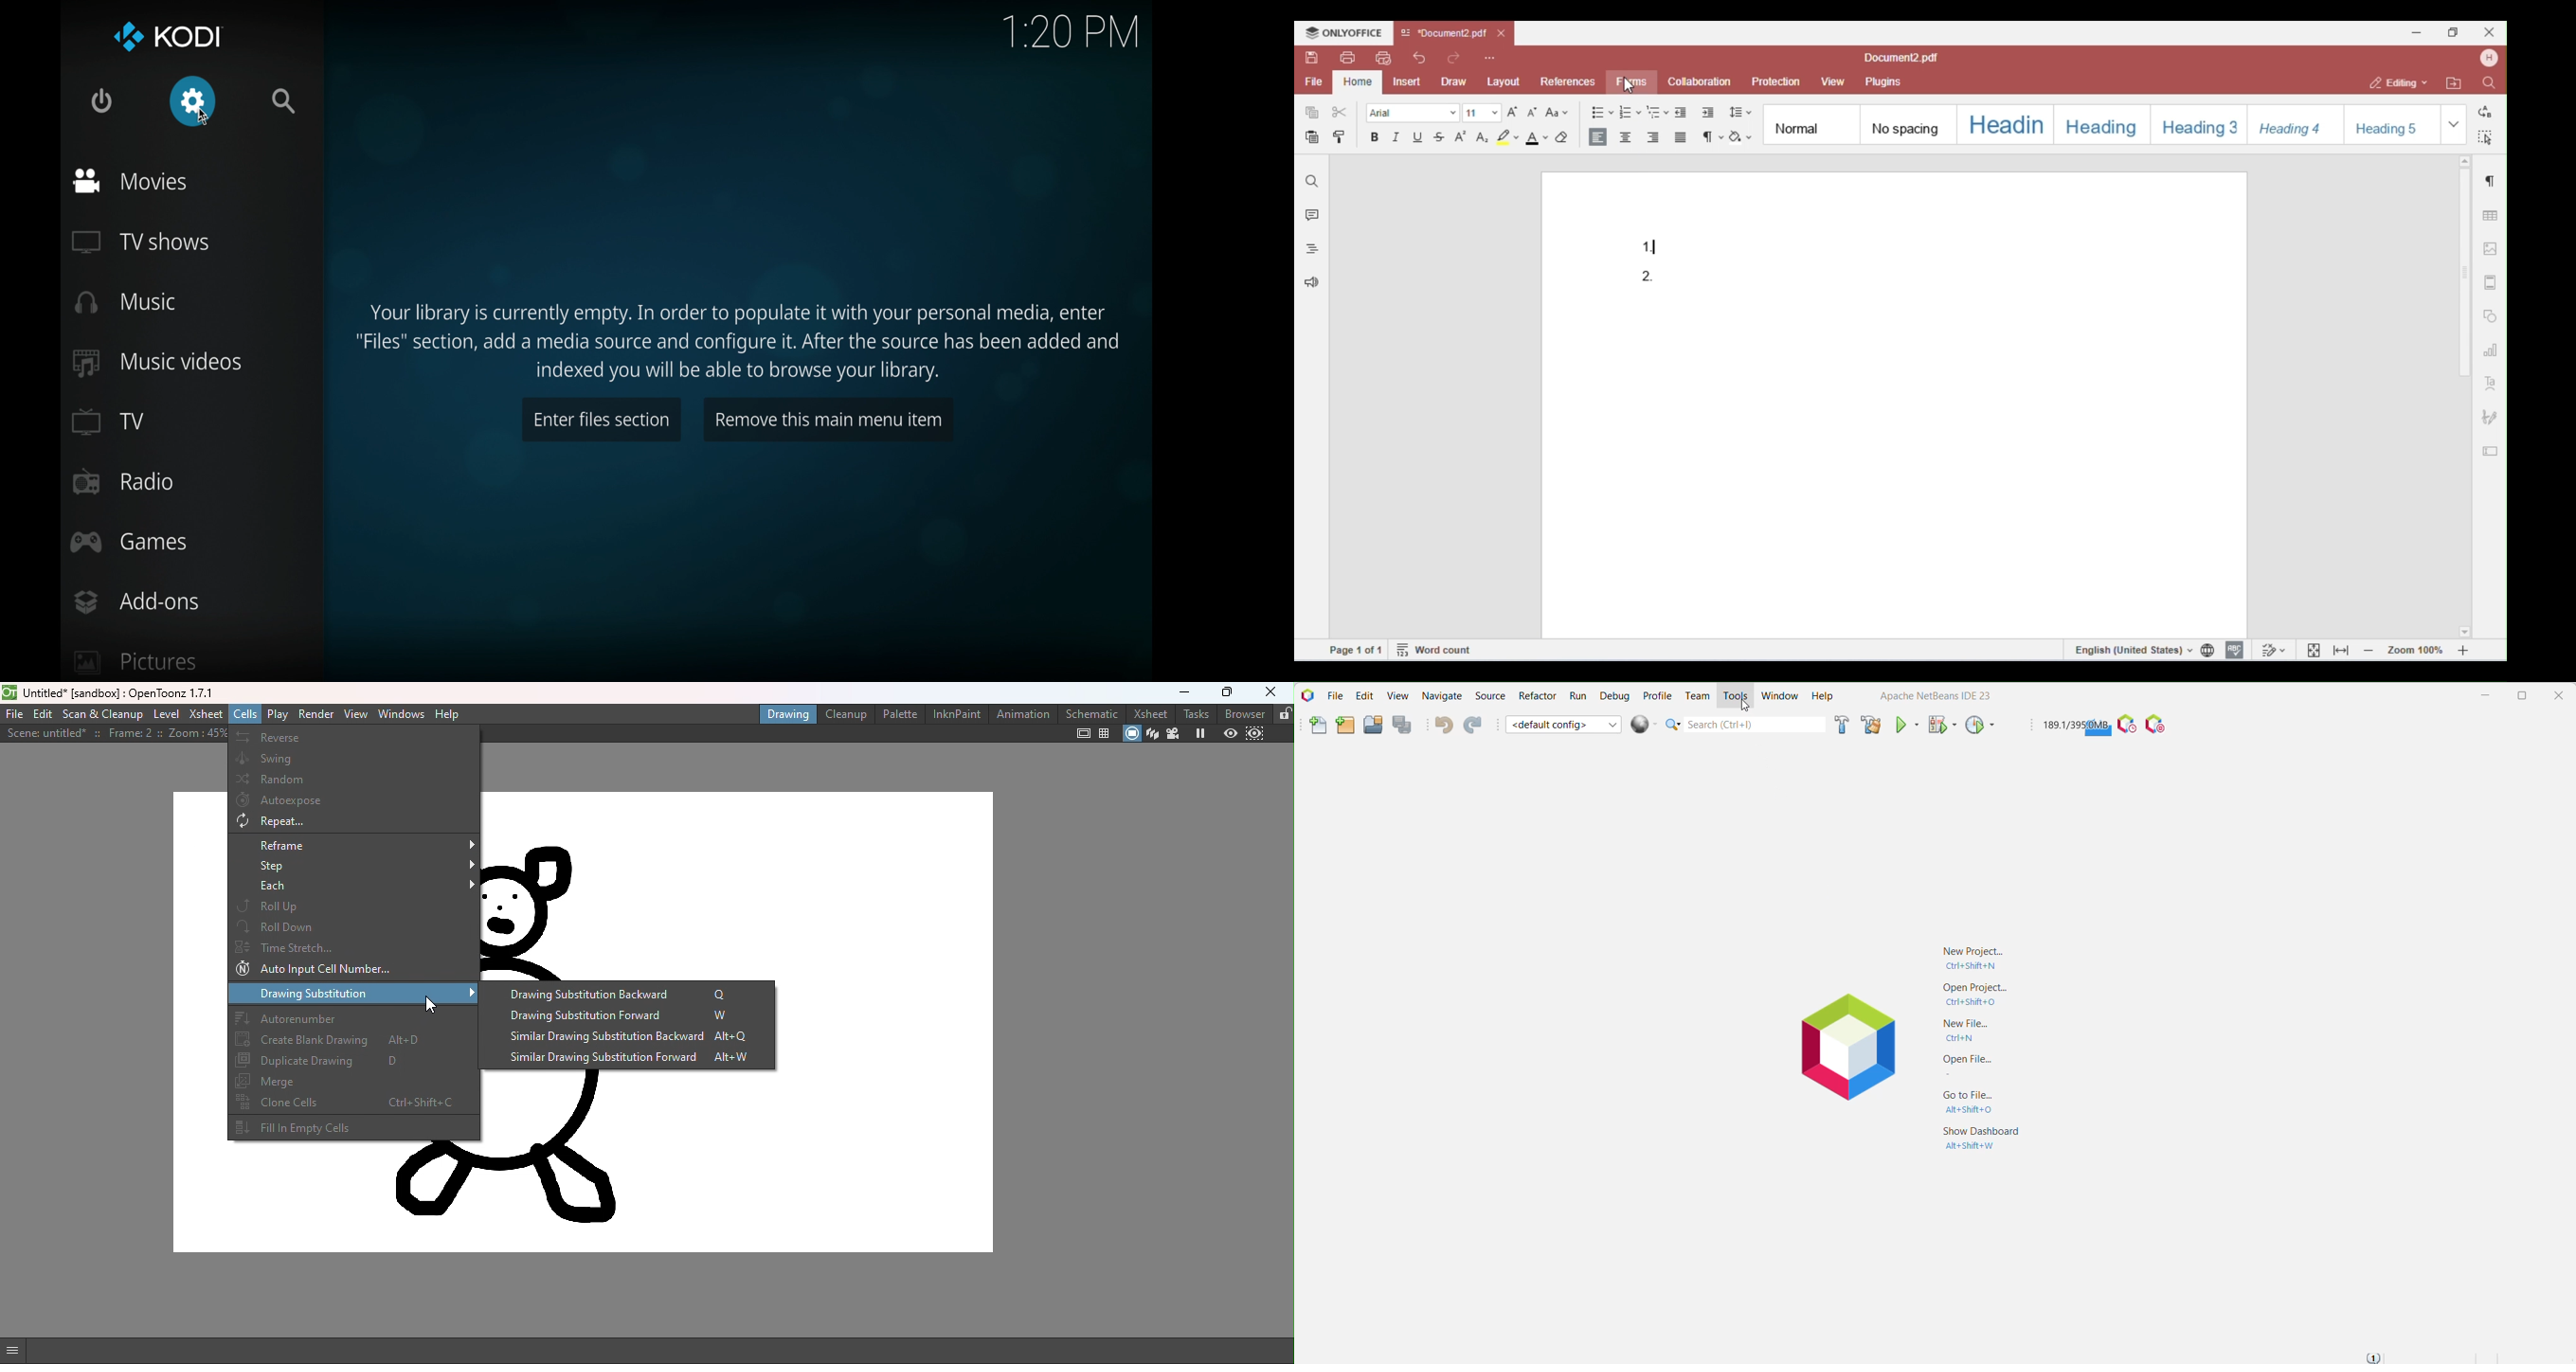 The height and width of the screenshot is (1372, 2576). Describe the element at coordinates (137, 602) in the screenshot. I see `add-ons` at that location.